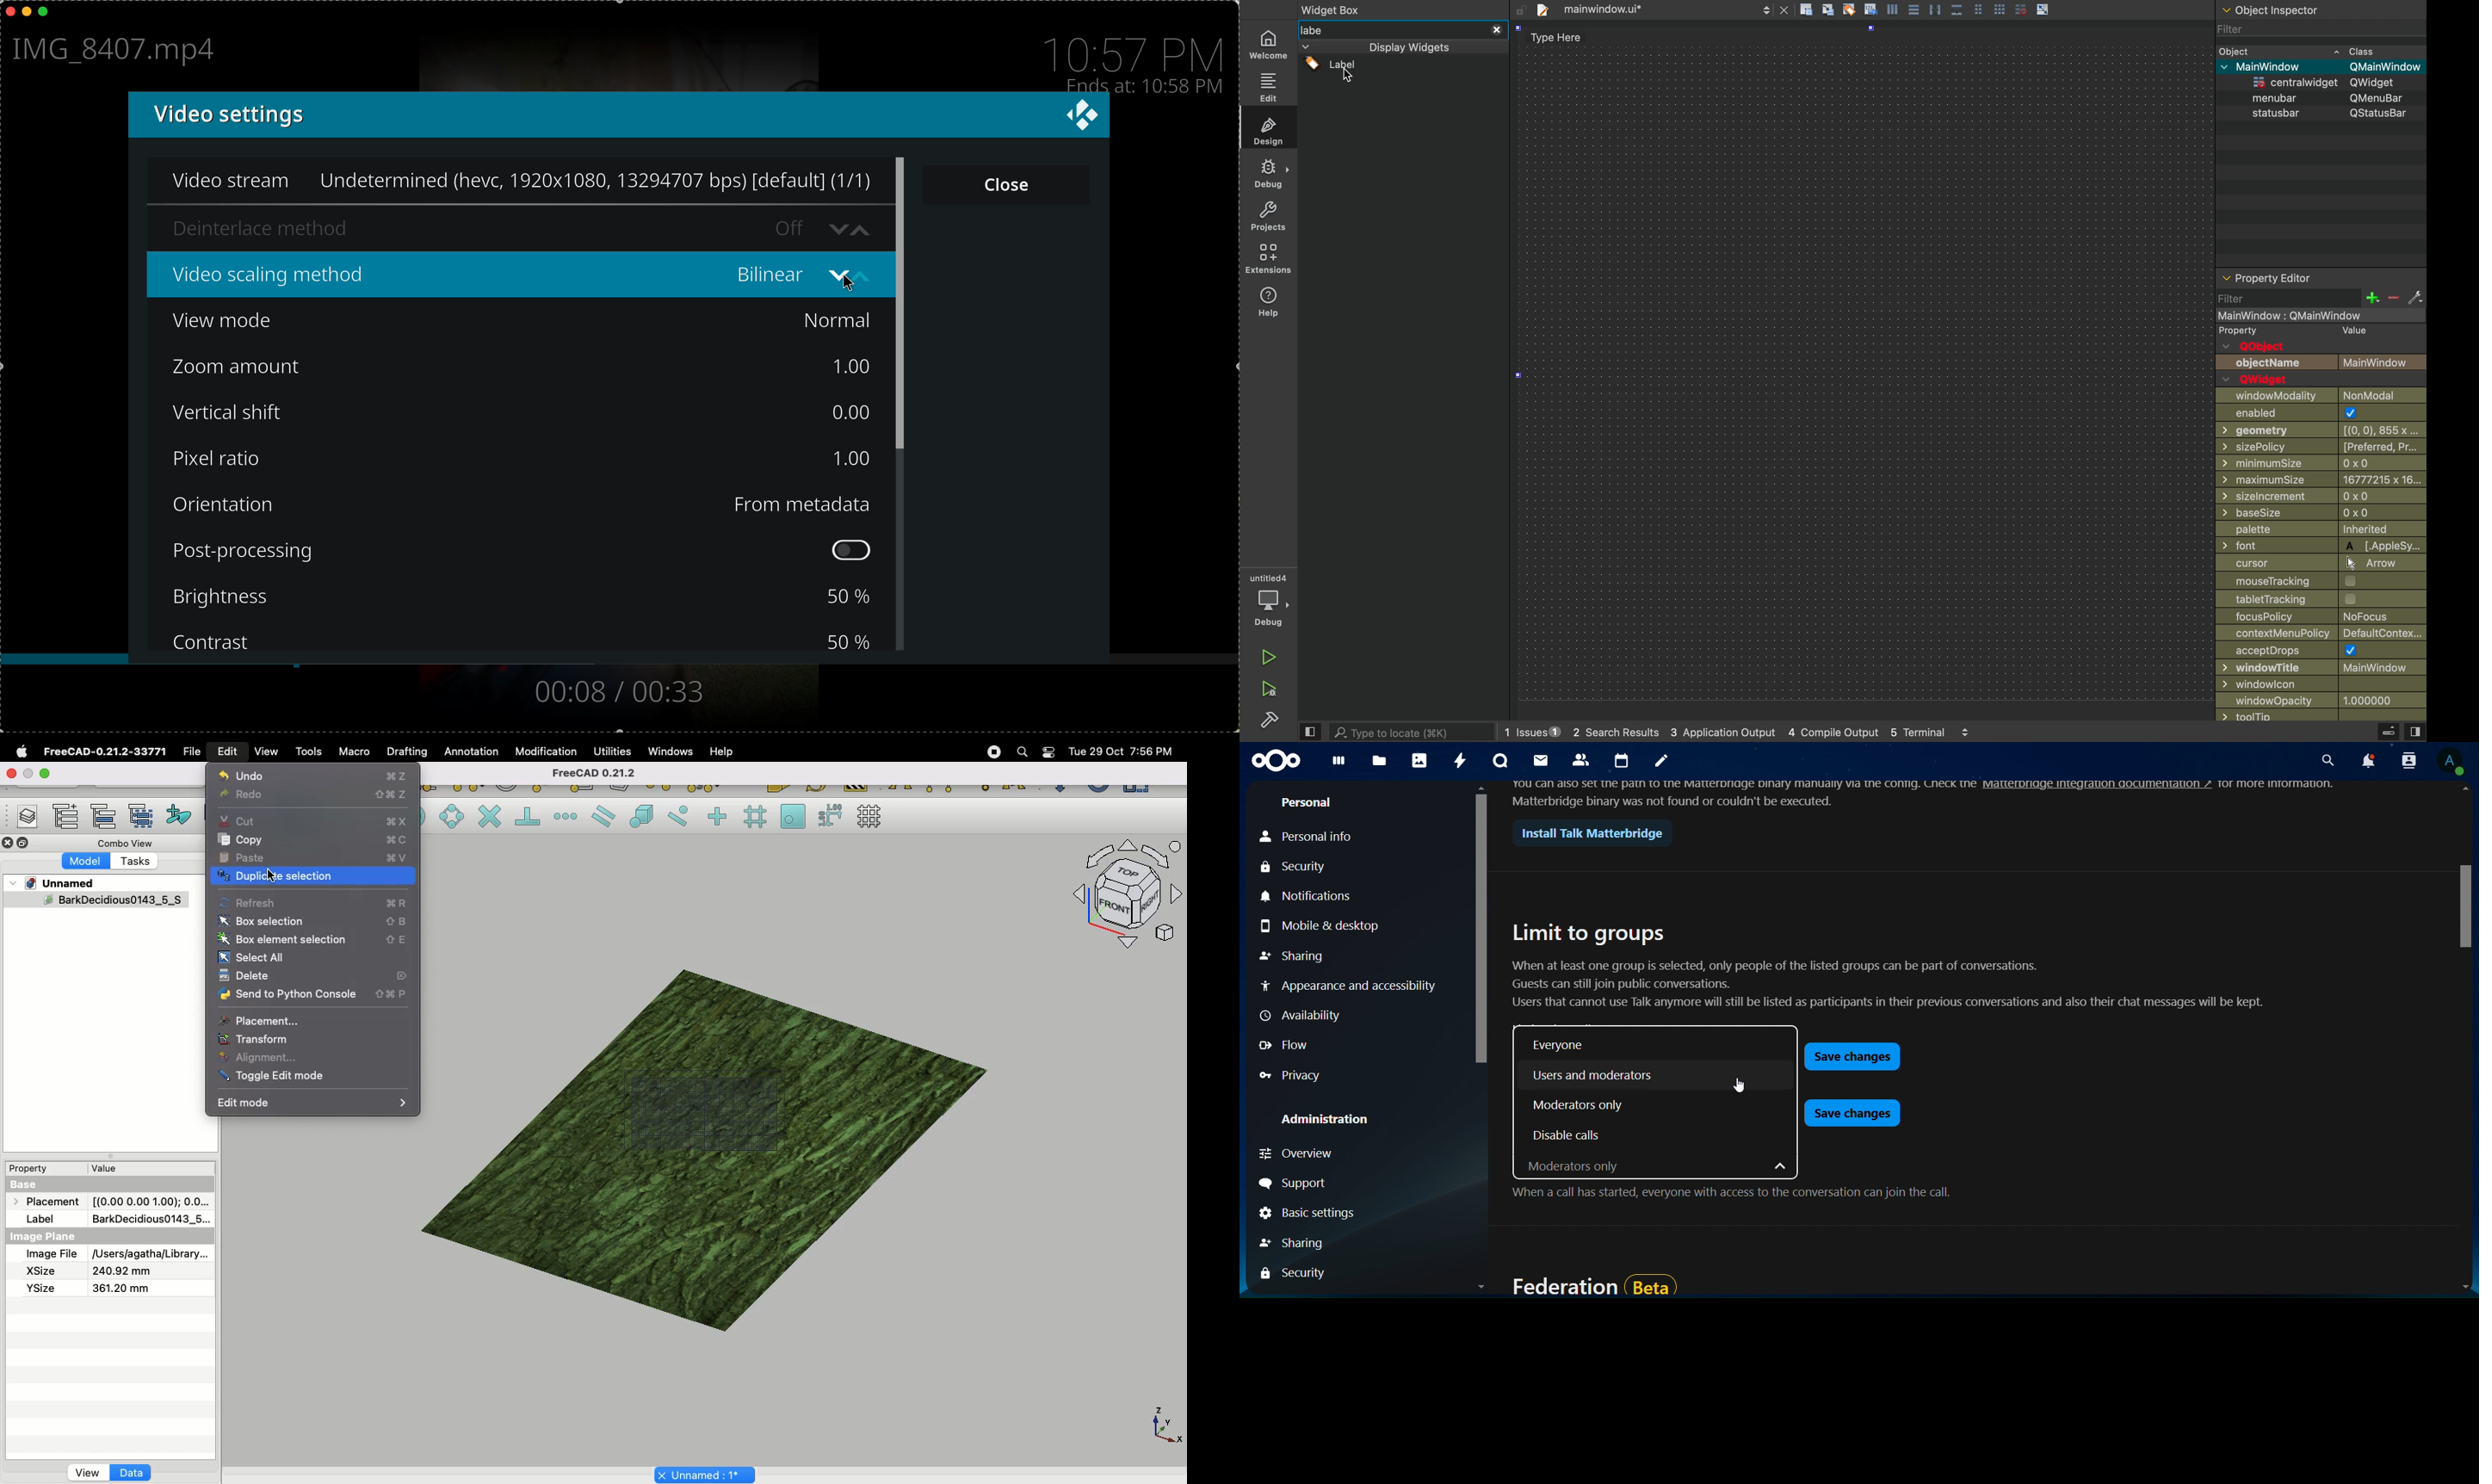 The height and width of the screenshot is (1484, 2492). I want to click on Snap working plane, so click(793, 818).